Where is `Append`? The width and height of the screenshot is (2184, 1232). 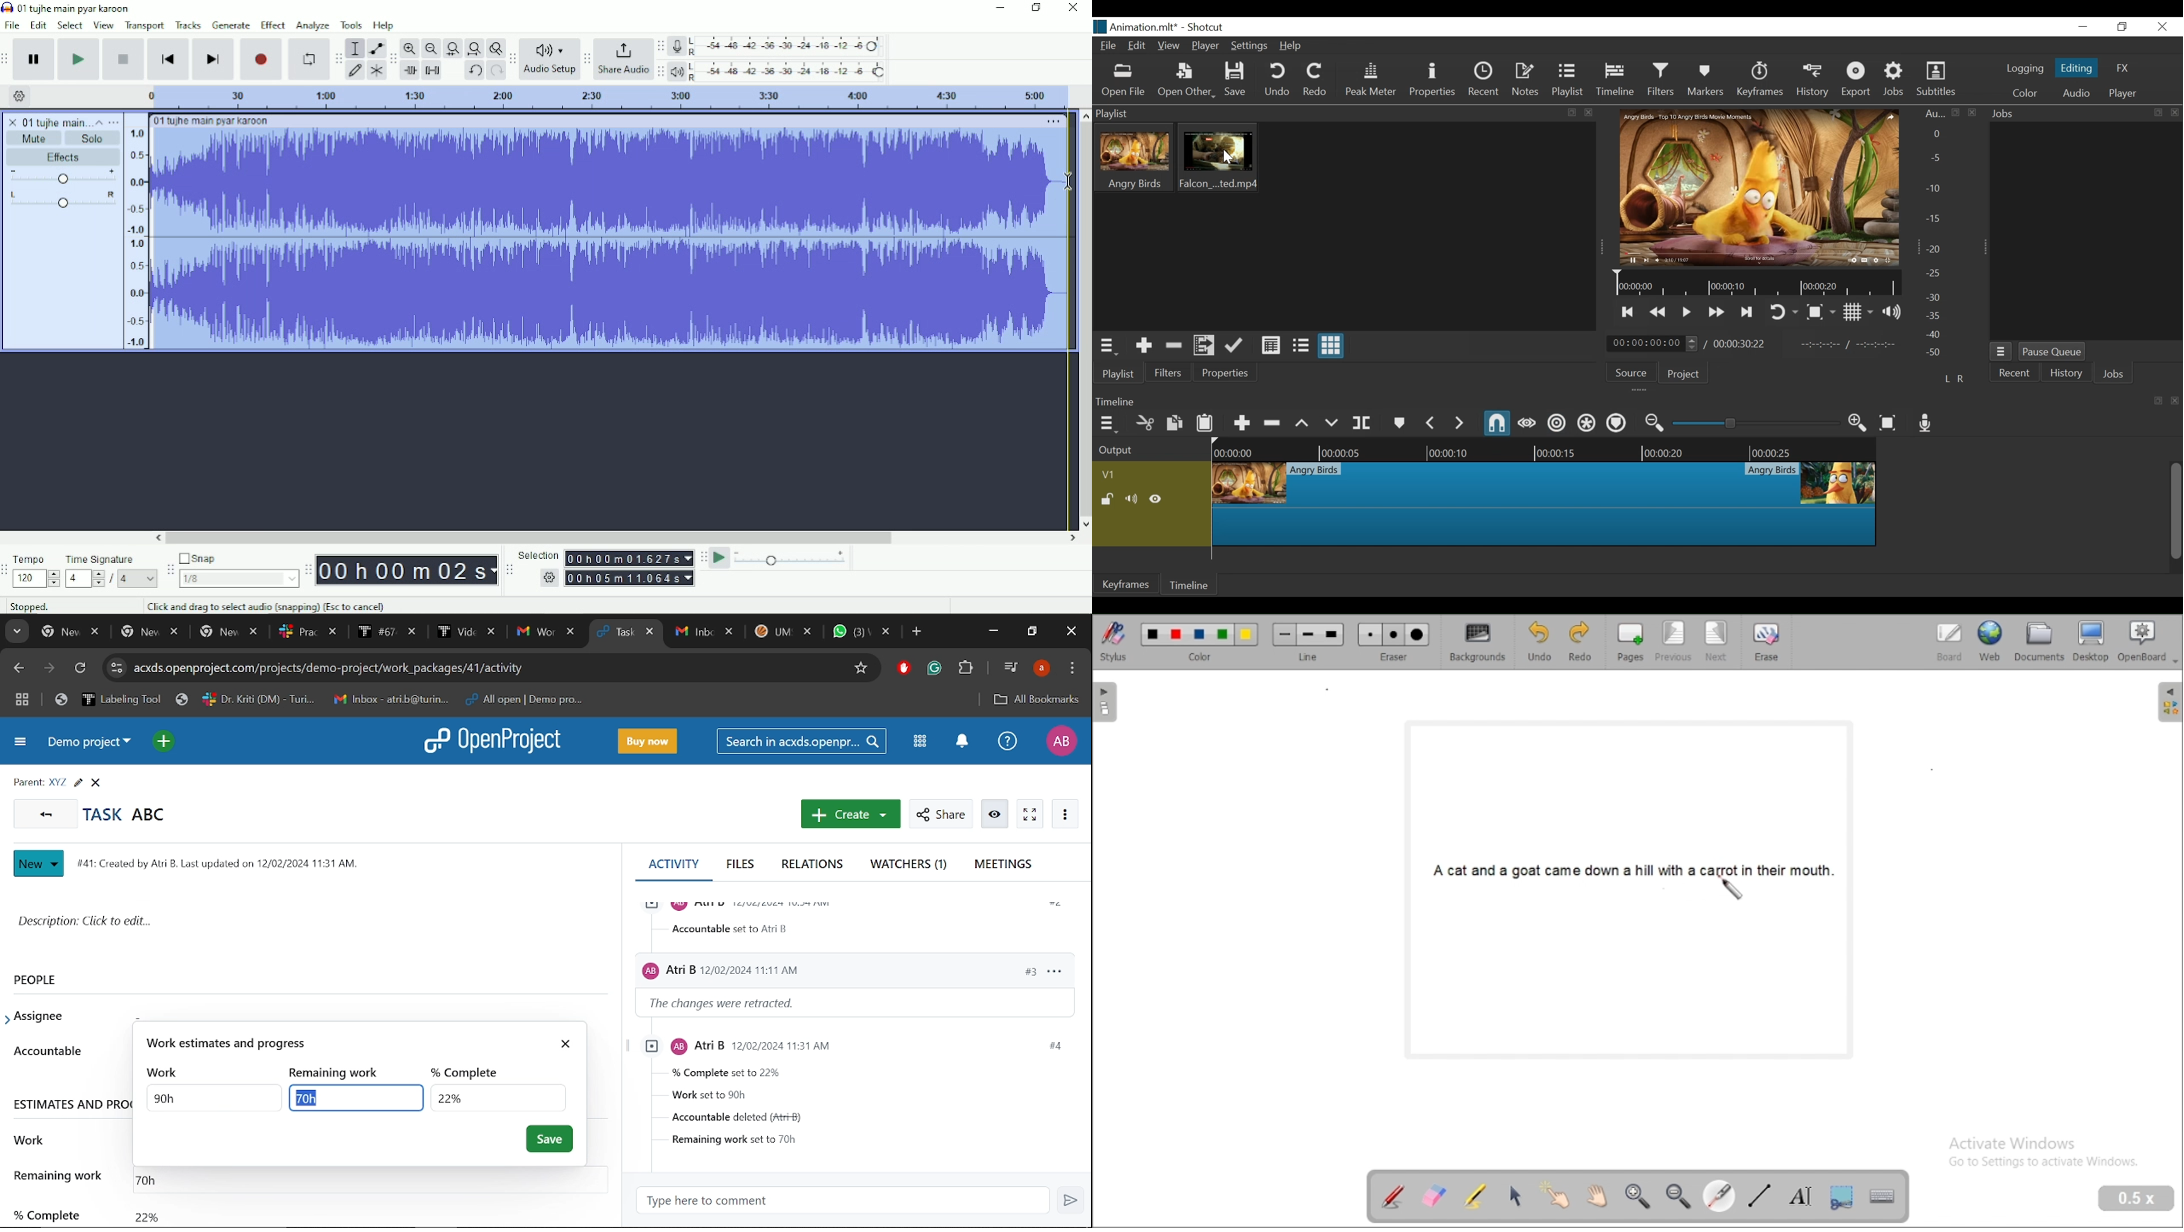
Append is located at coordinates (1242, 421).